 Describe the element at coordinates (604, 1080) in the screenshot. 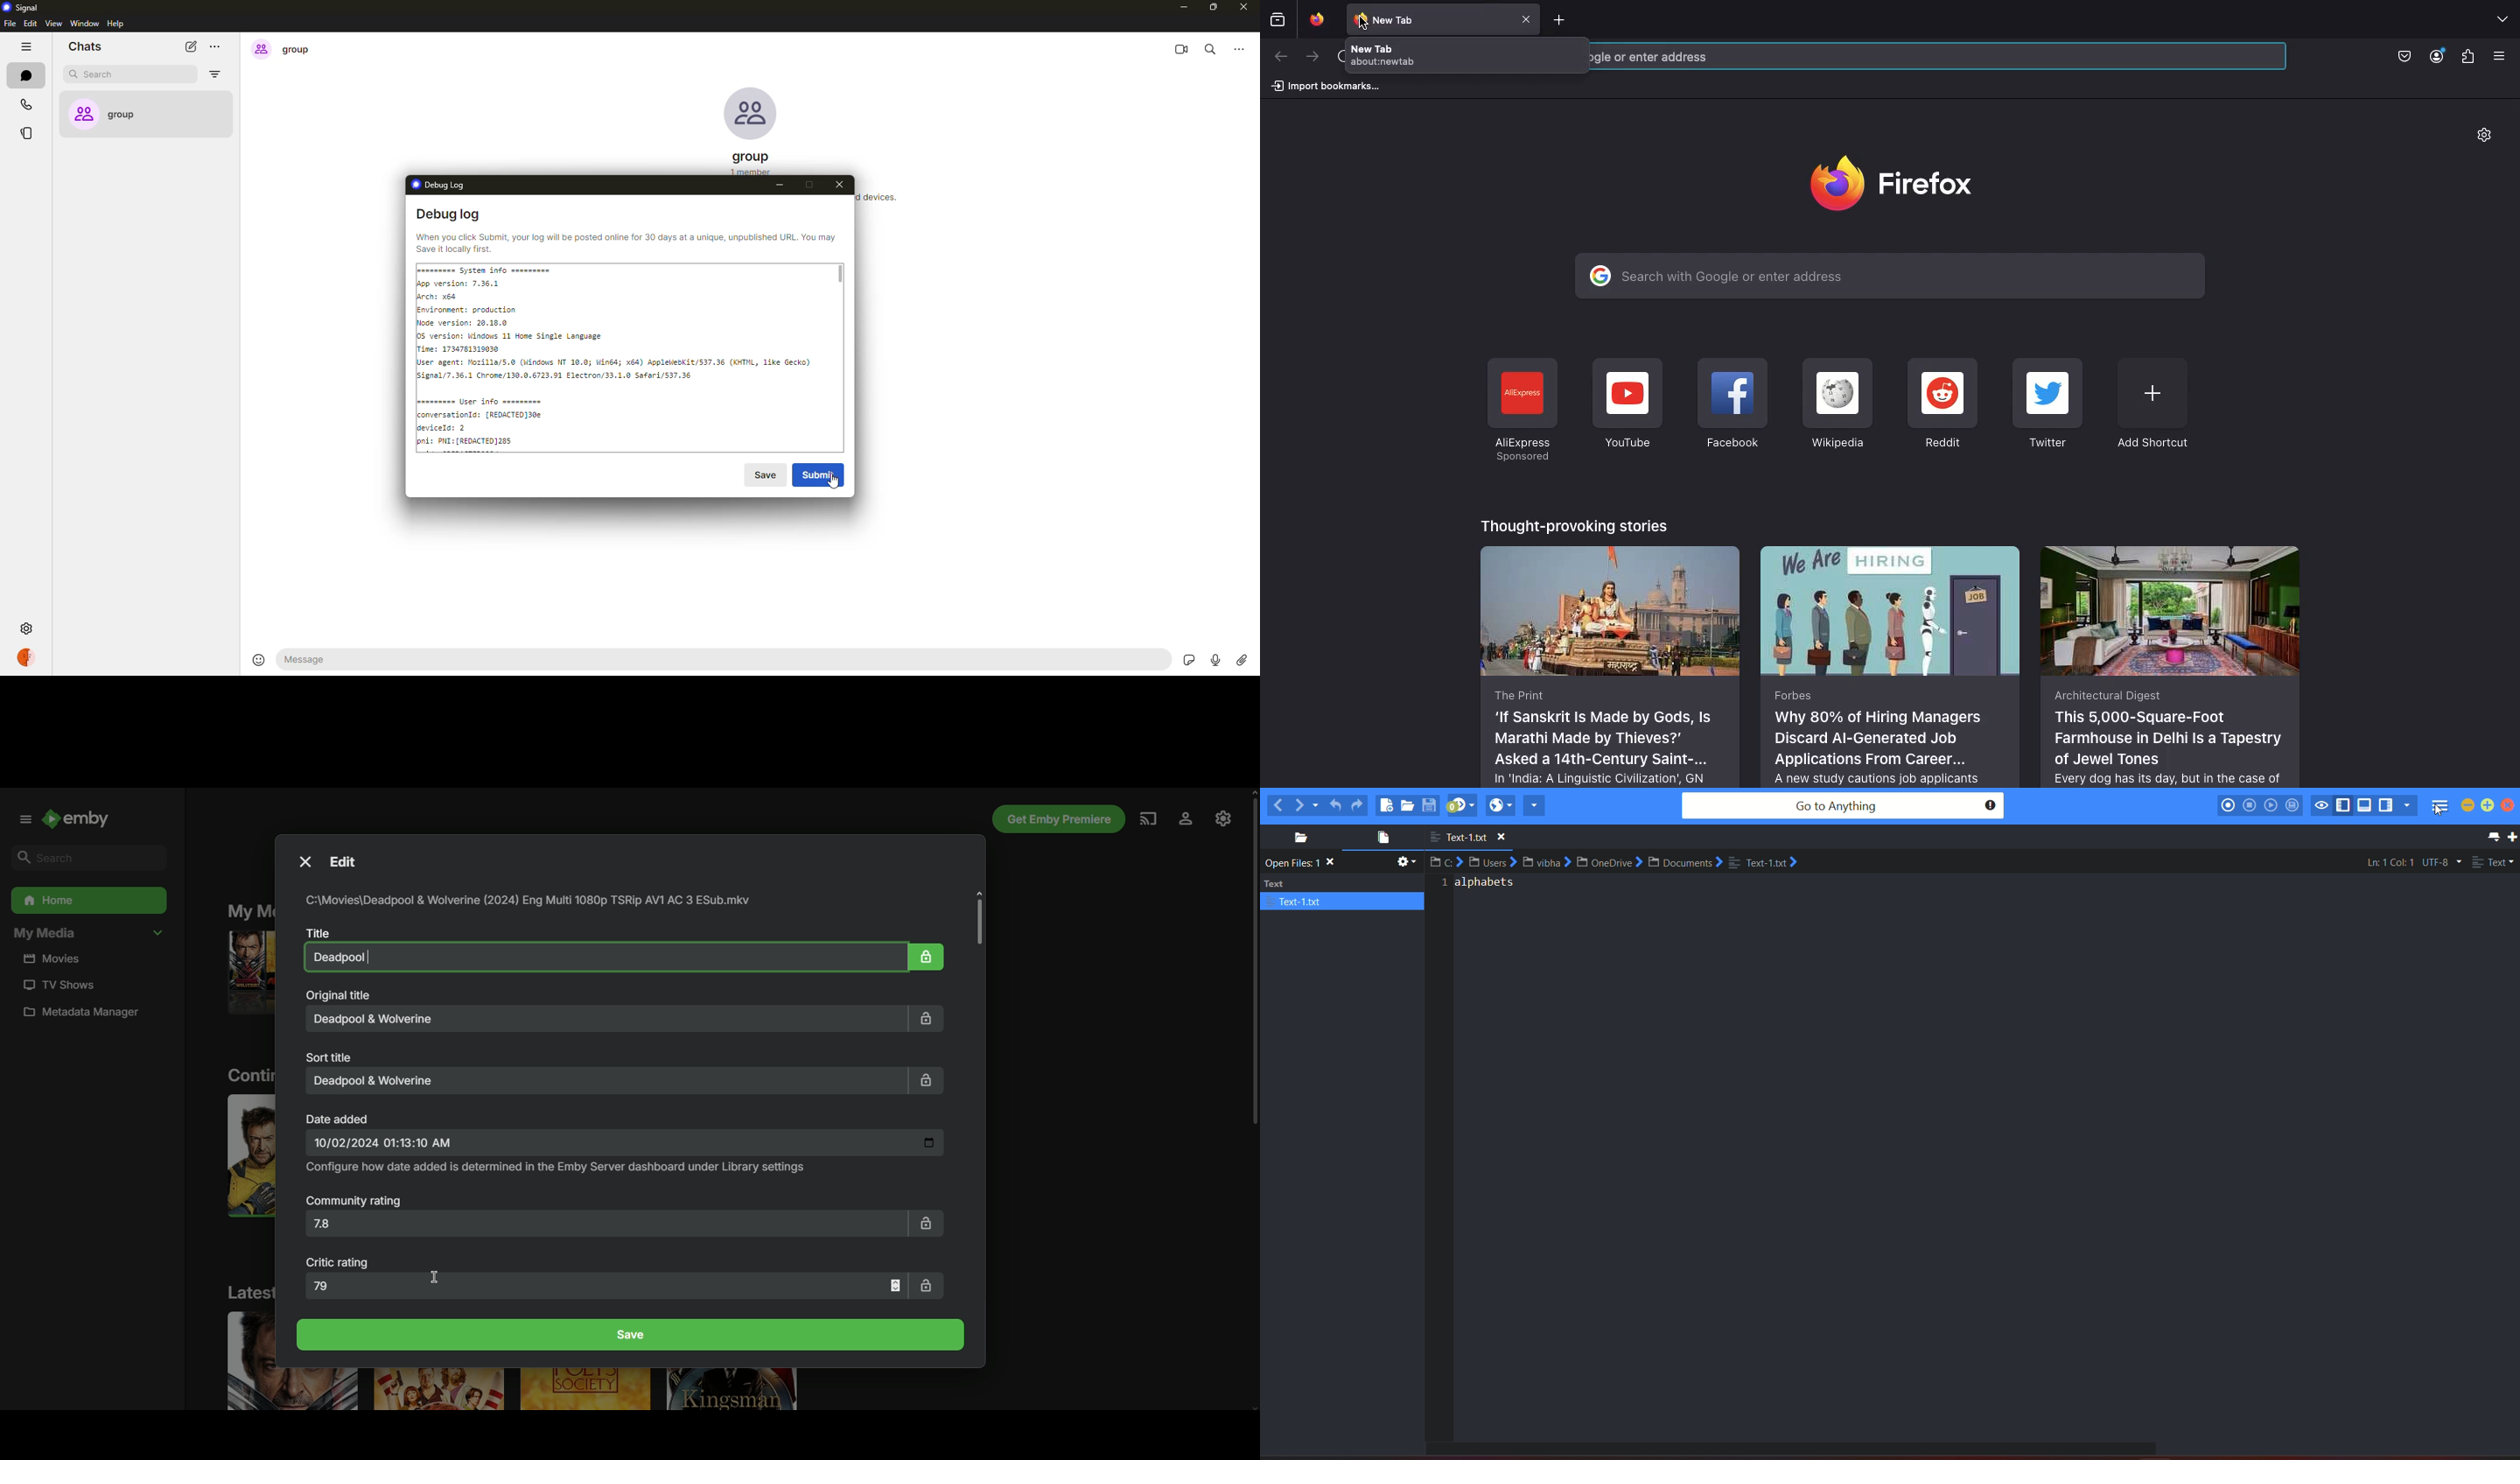

I see `Deadpool and Wolverine` at that location.